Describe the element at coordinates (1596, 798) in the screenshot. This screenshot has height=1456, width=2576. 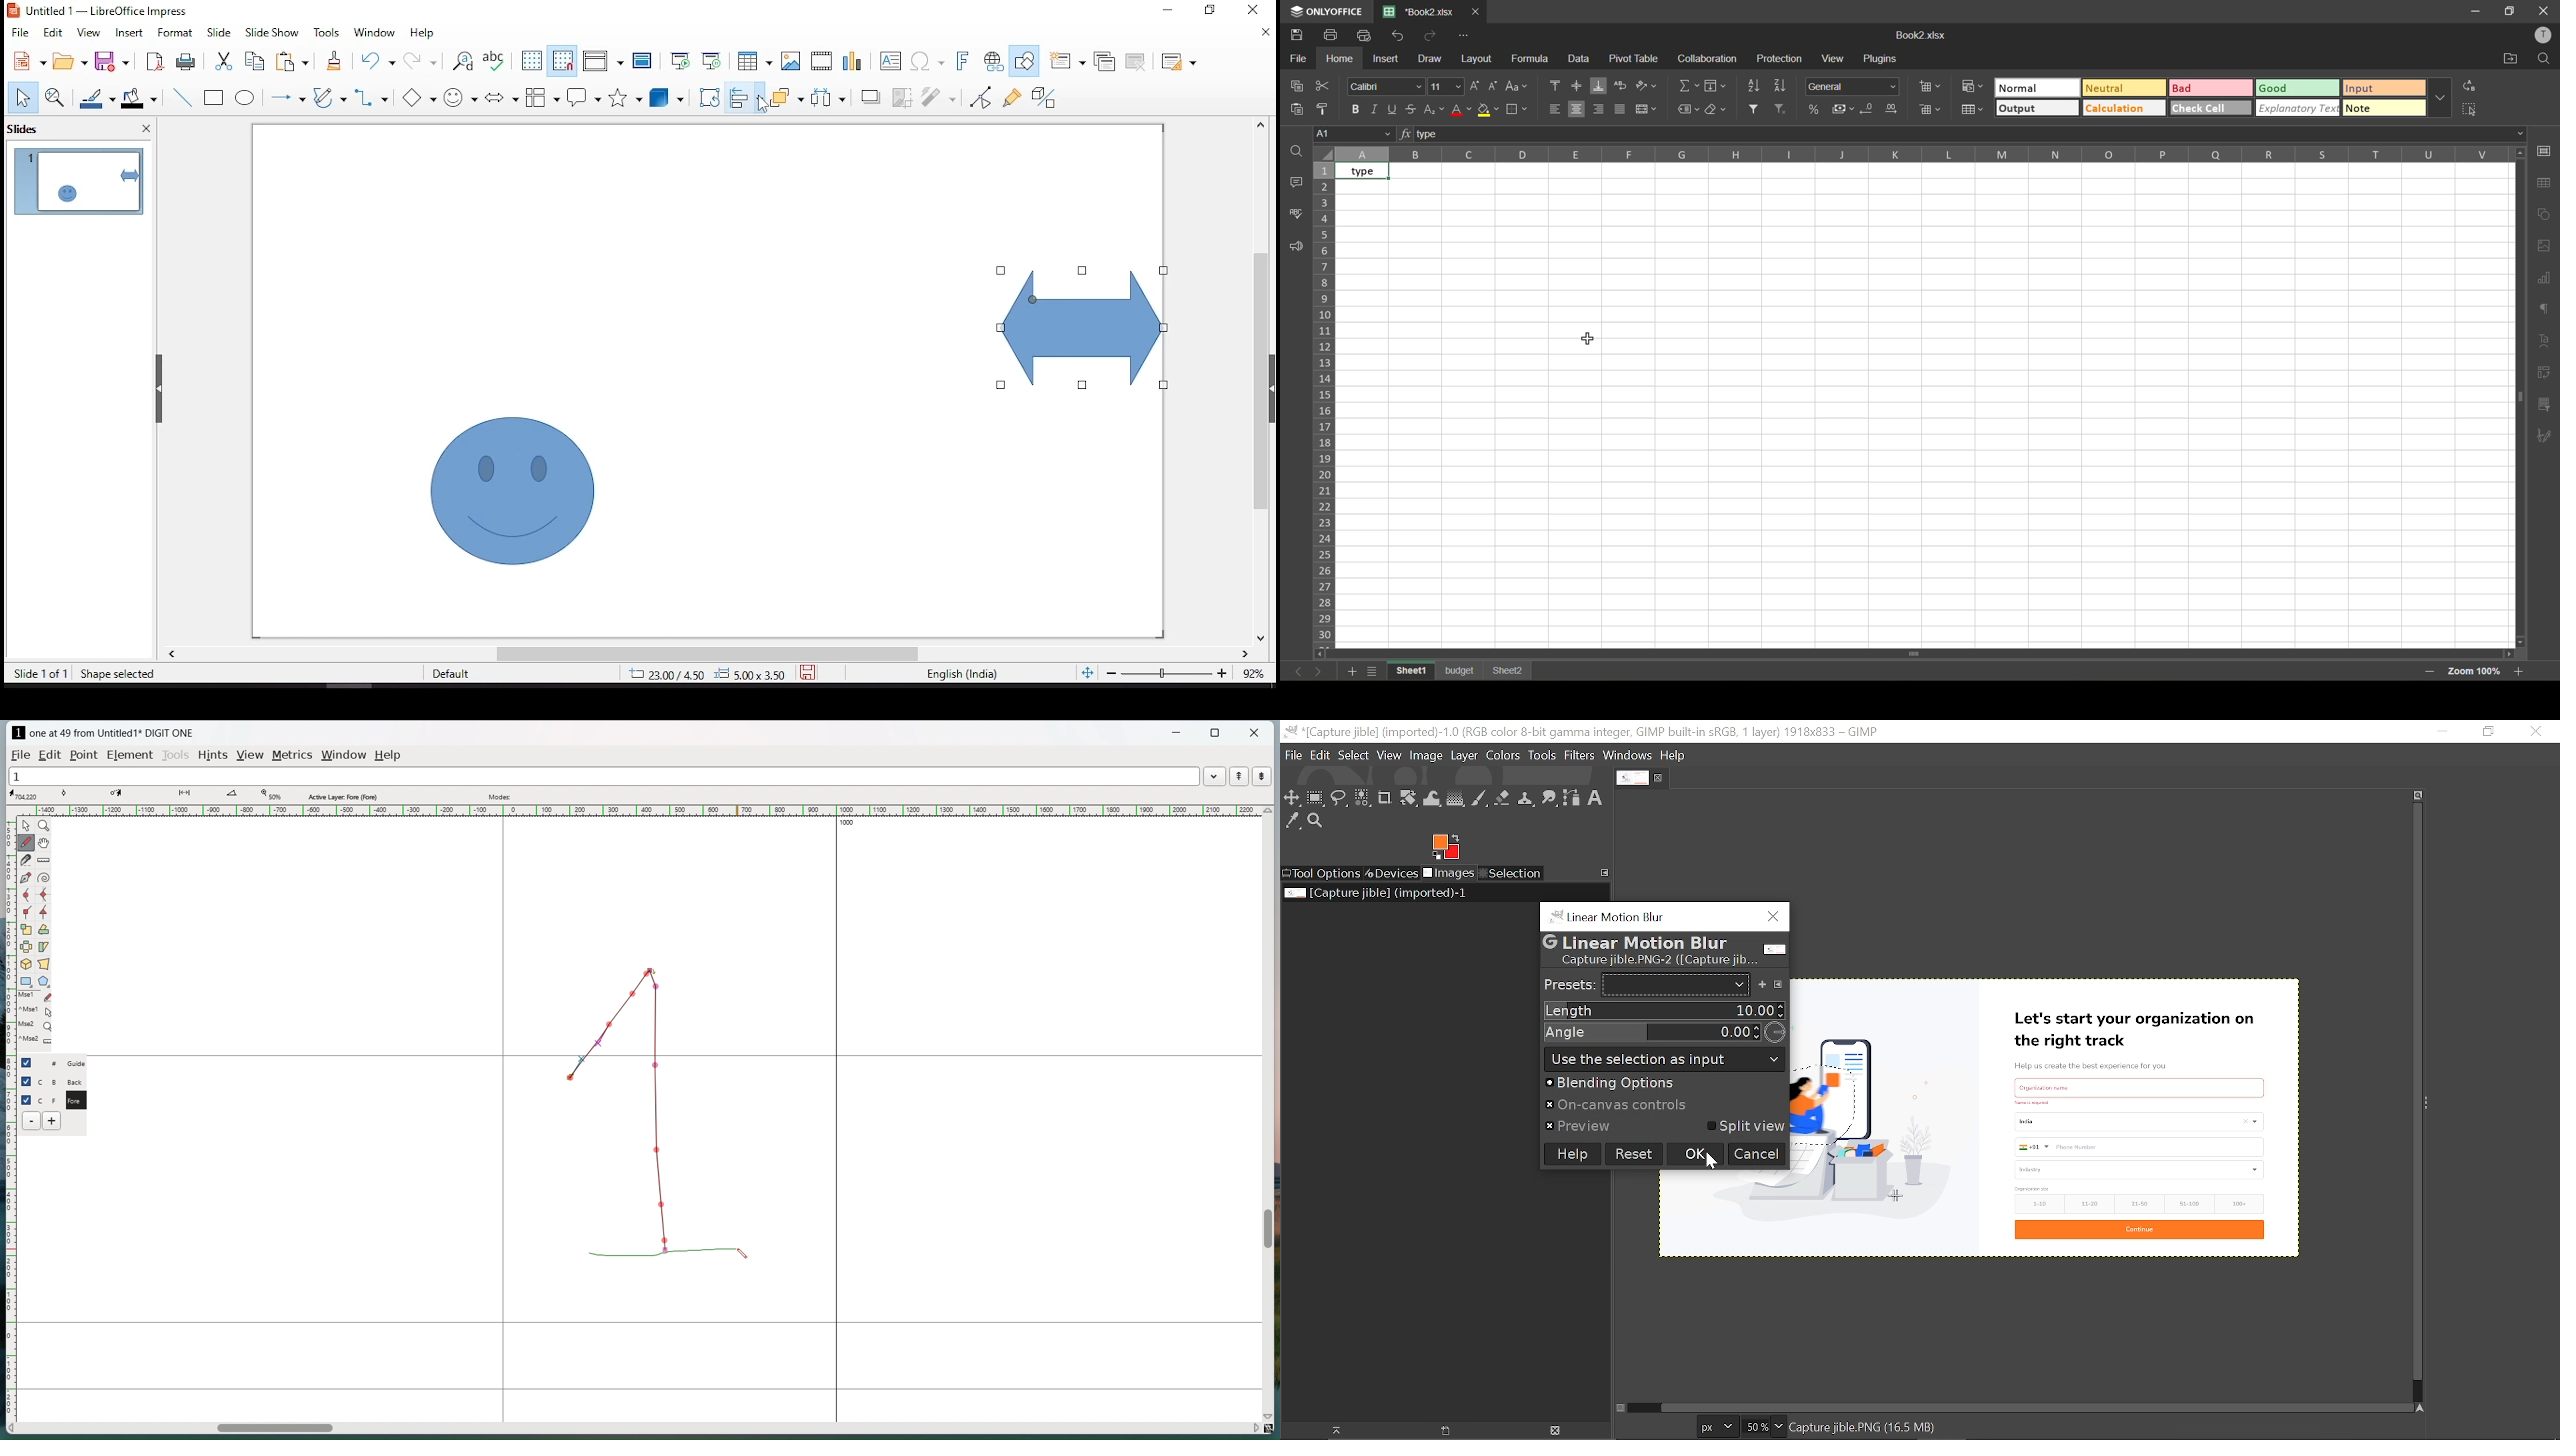
I see `Text tool` at that location.